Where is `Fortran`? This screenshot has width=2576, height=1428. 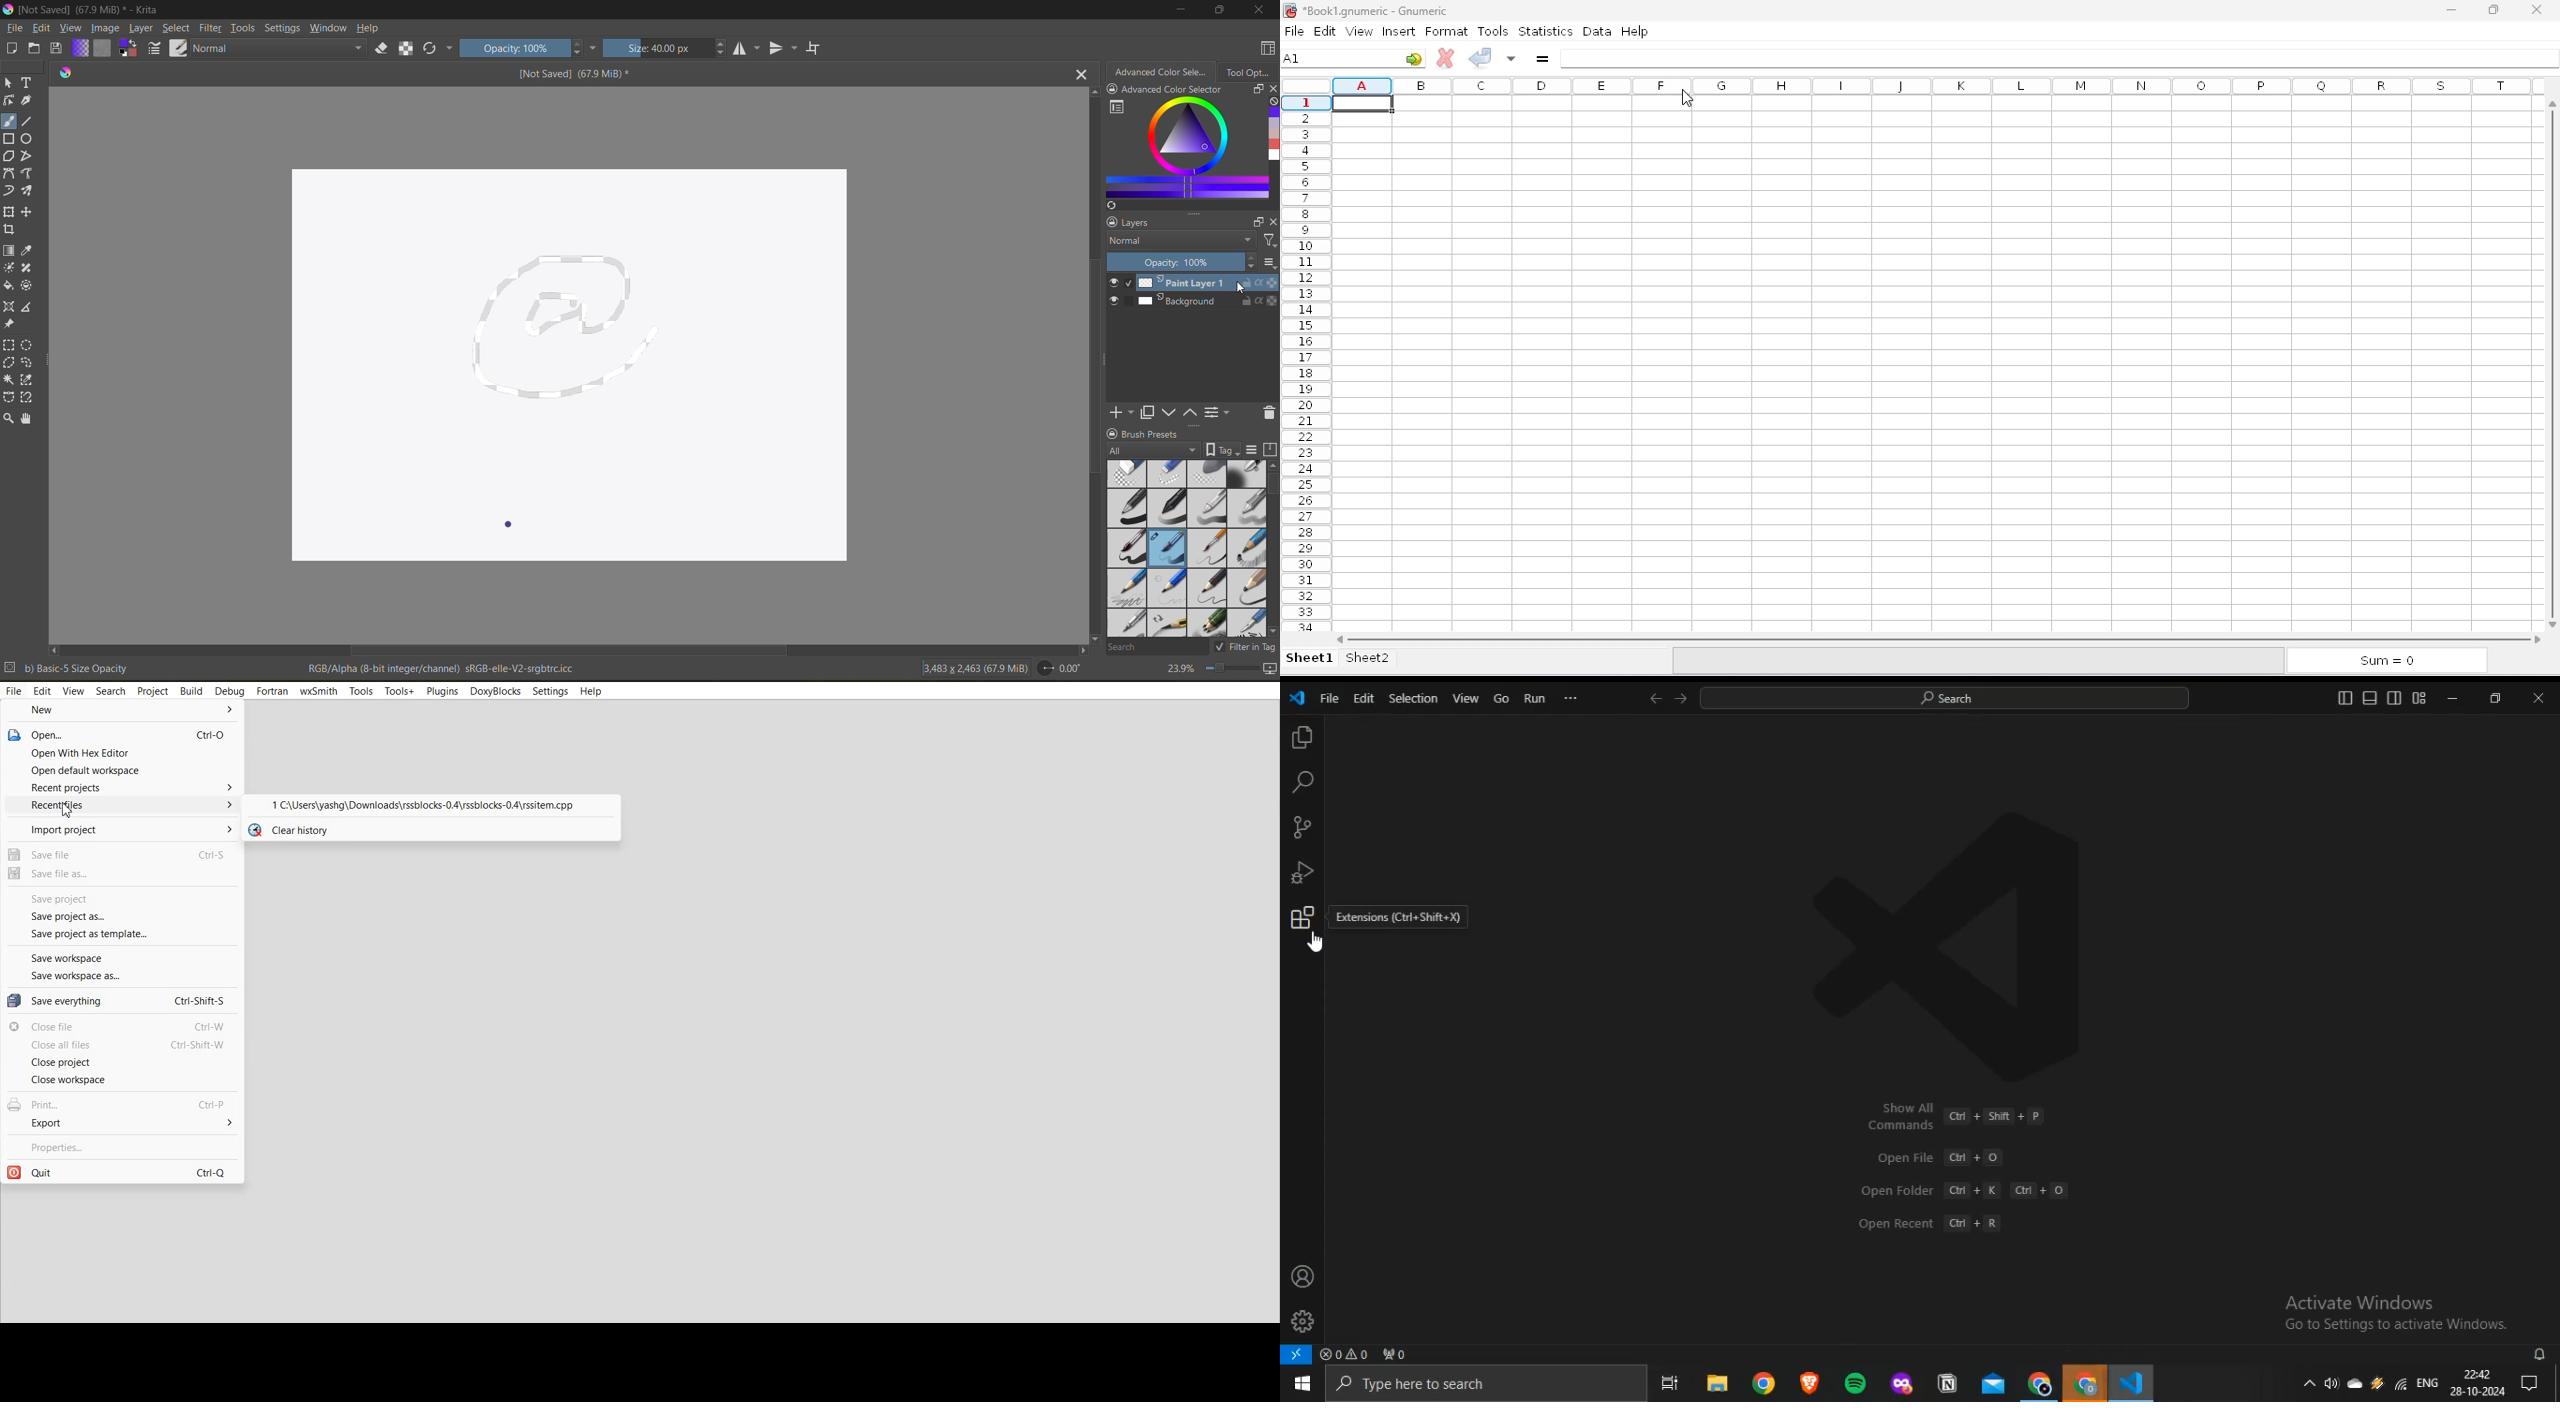
Fortran is located at coordinates (273, 691).